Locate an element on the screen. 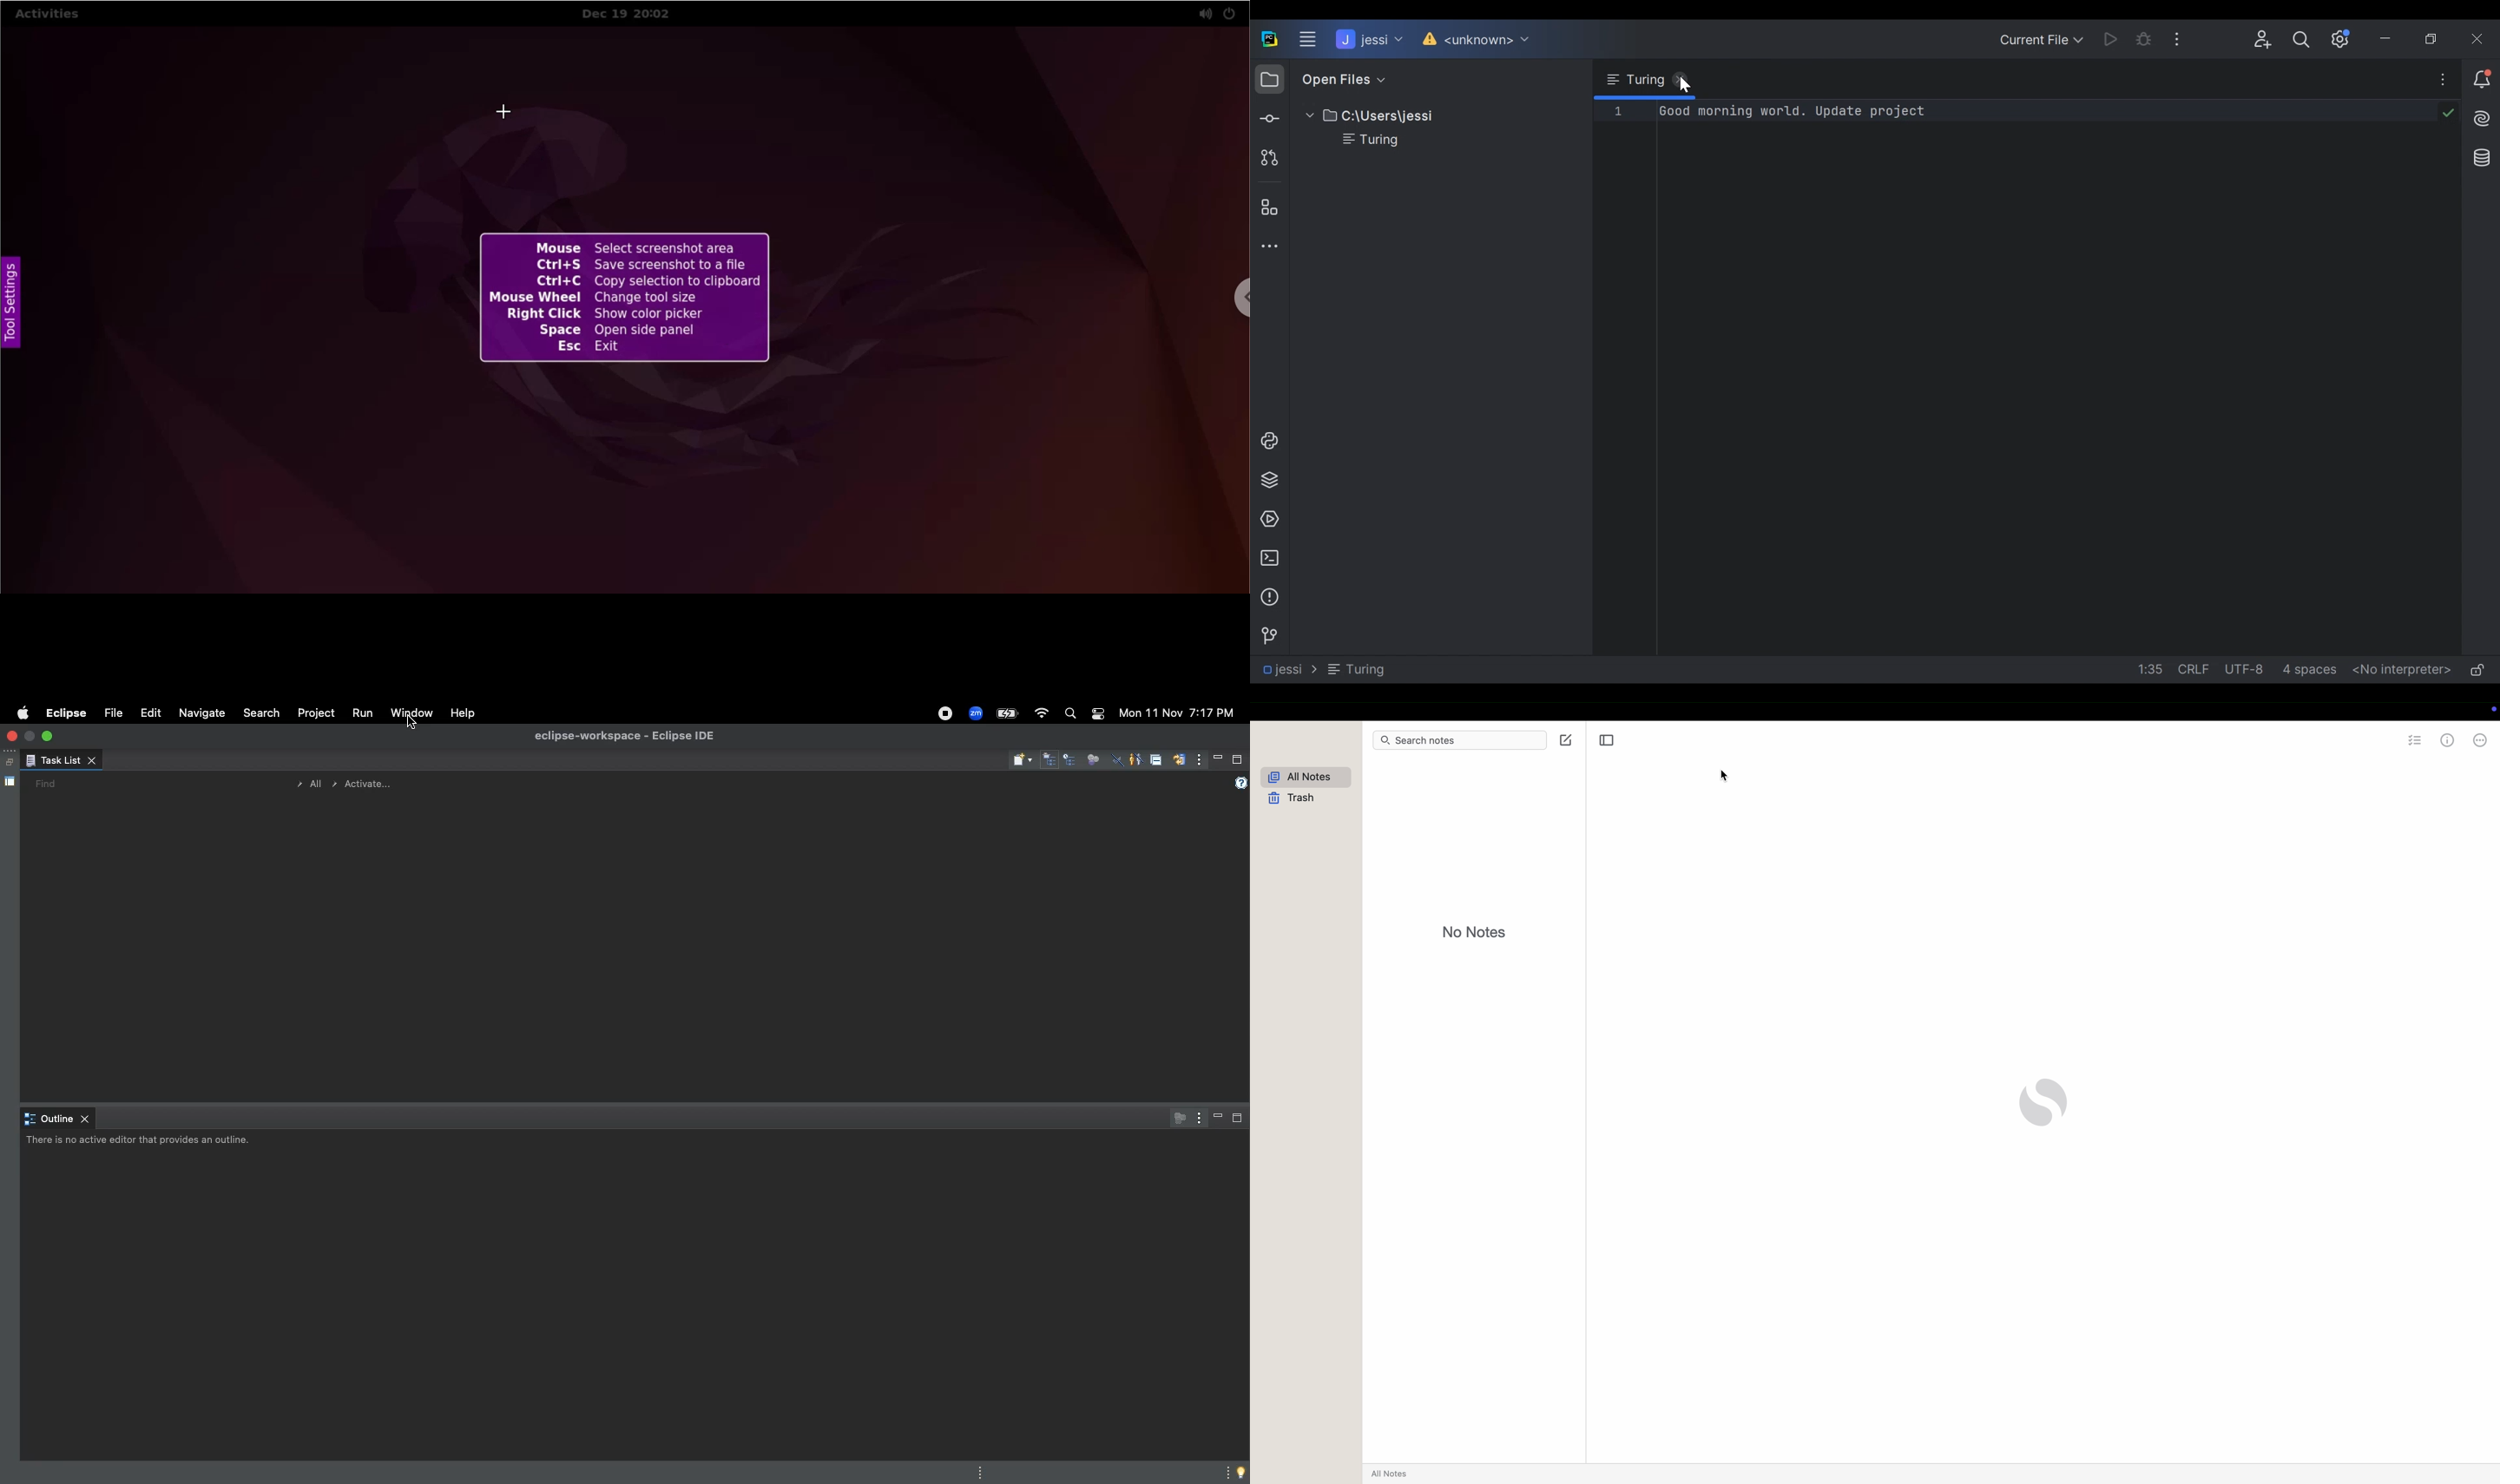  Search is located at coordinates (2302, 38).